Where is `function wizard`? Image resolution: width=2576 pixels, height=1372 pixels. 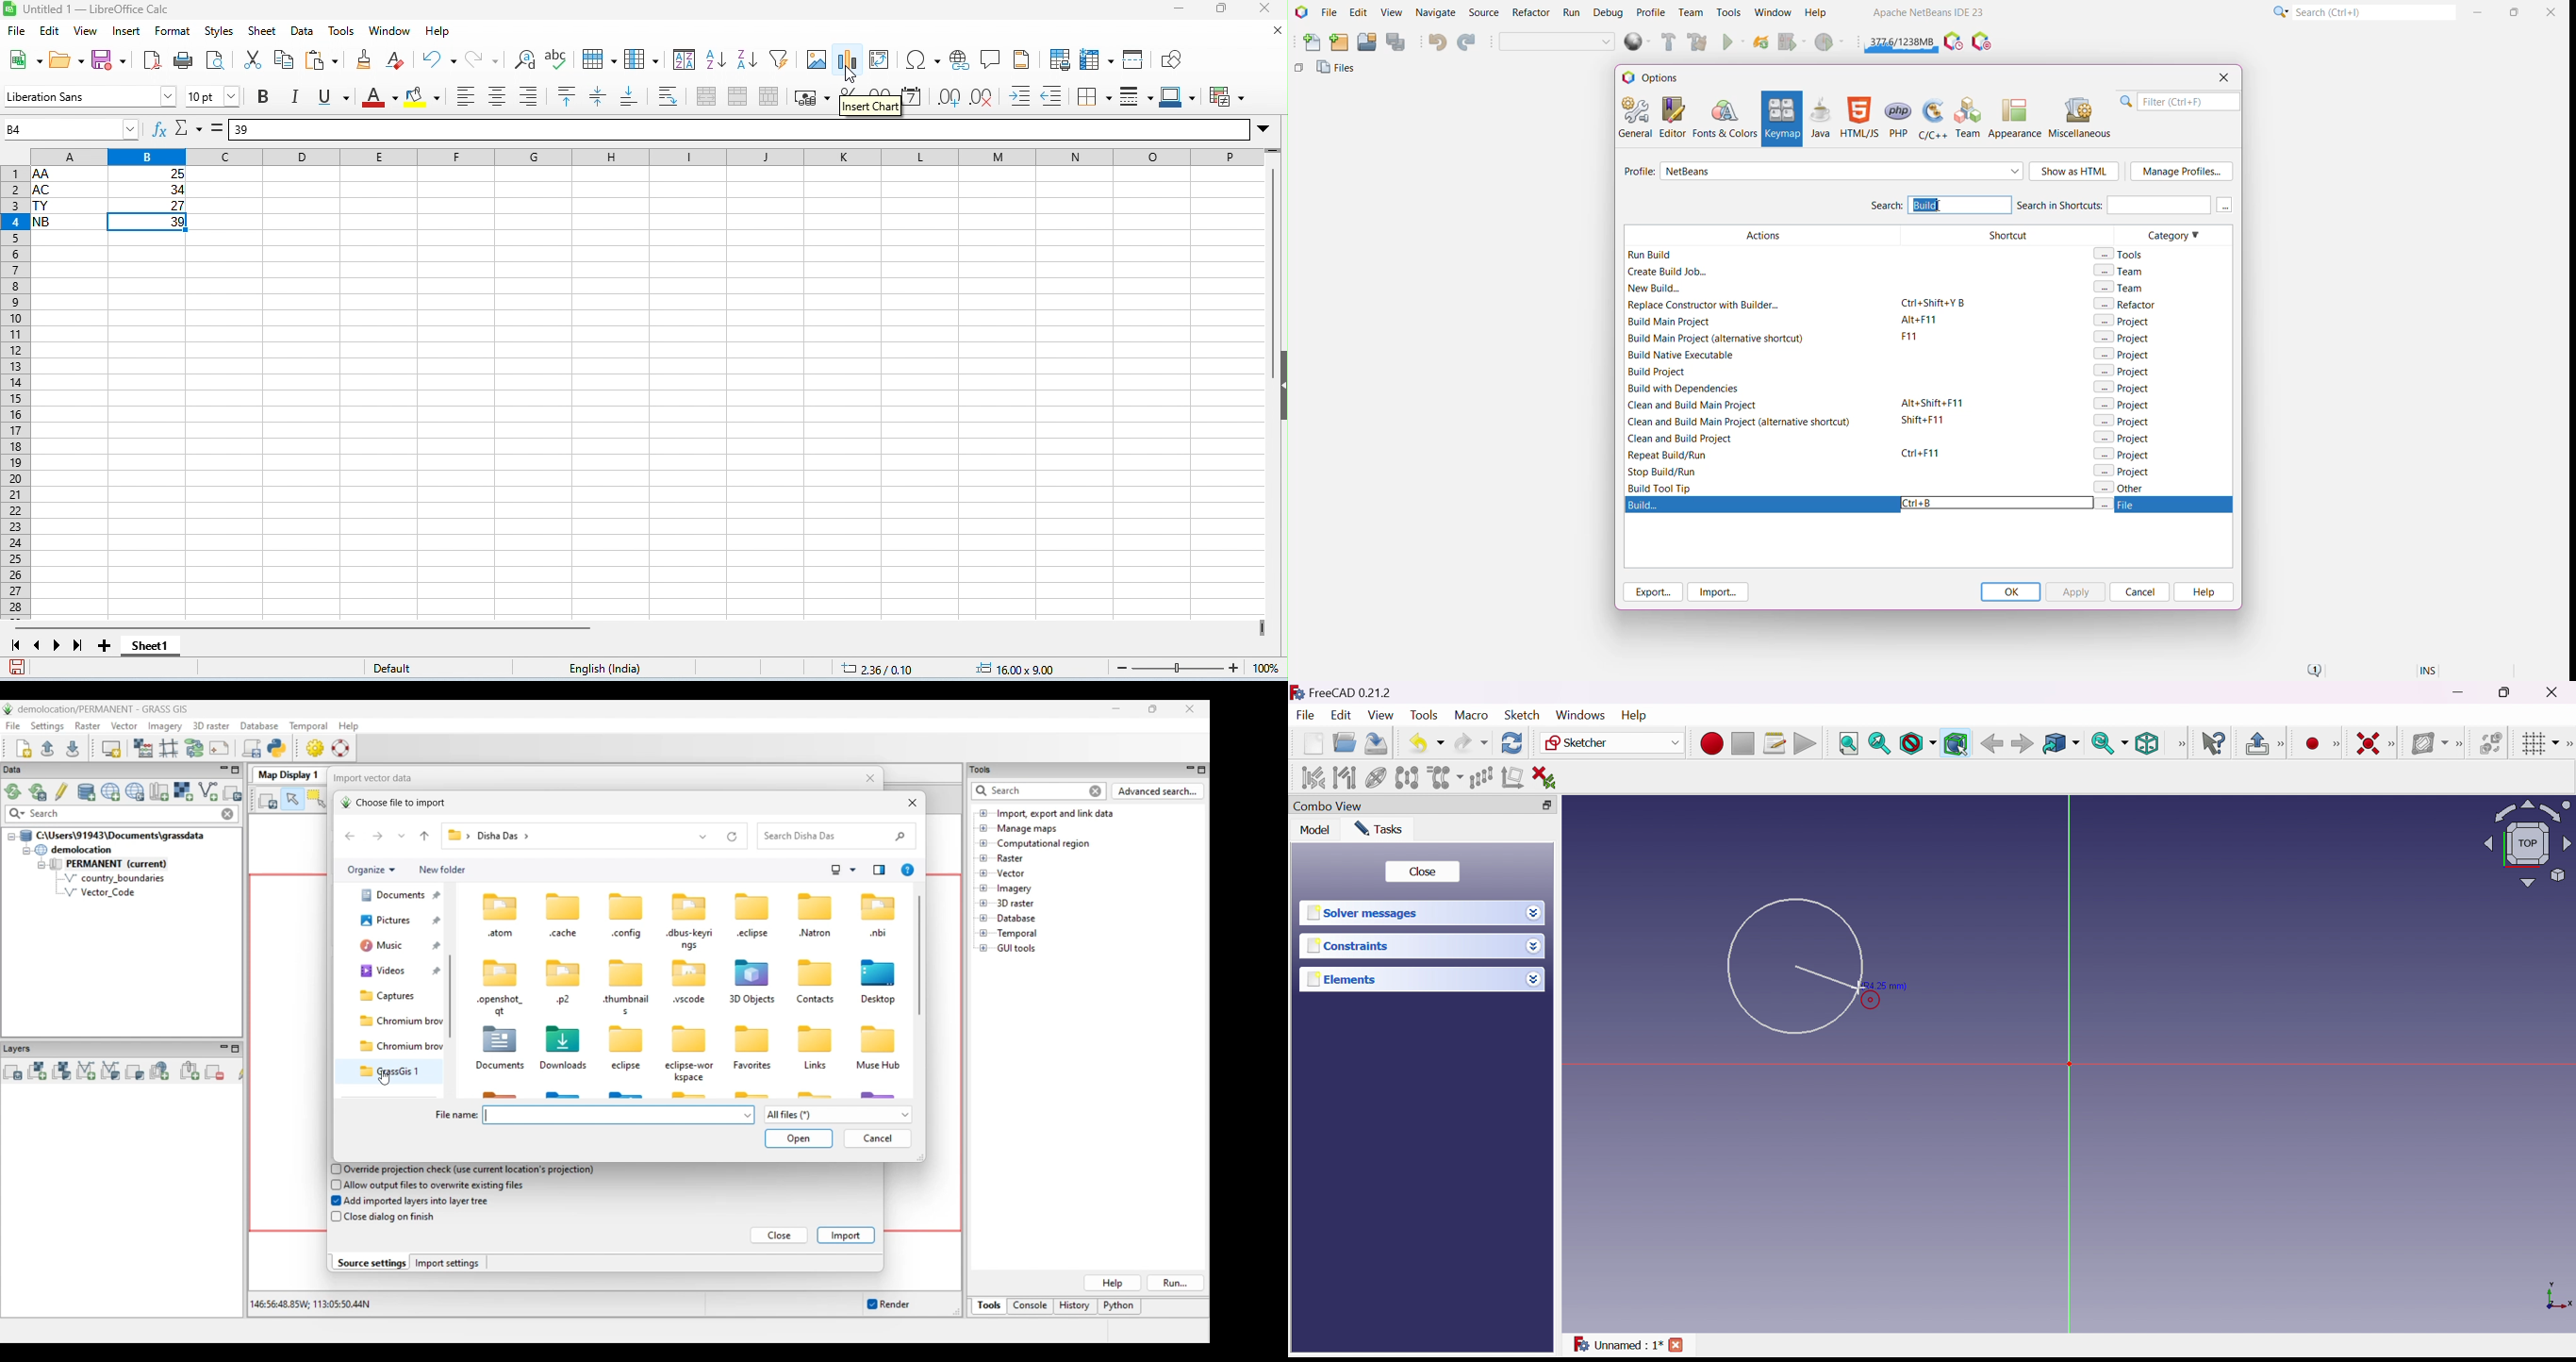
function wizard is located at coordinates (160, 130).